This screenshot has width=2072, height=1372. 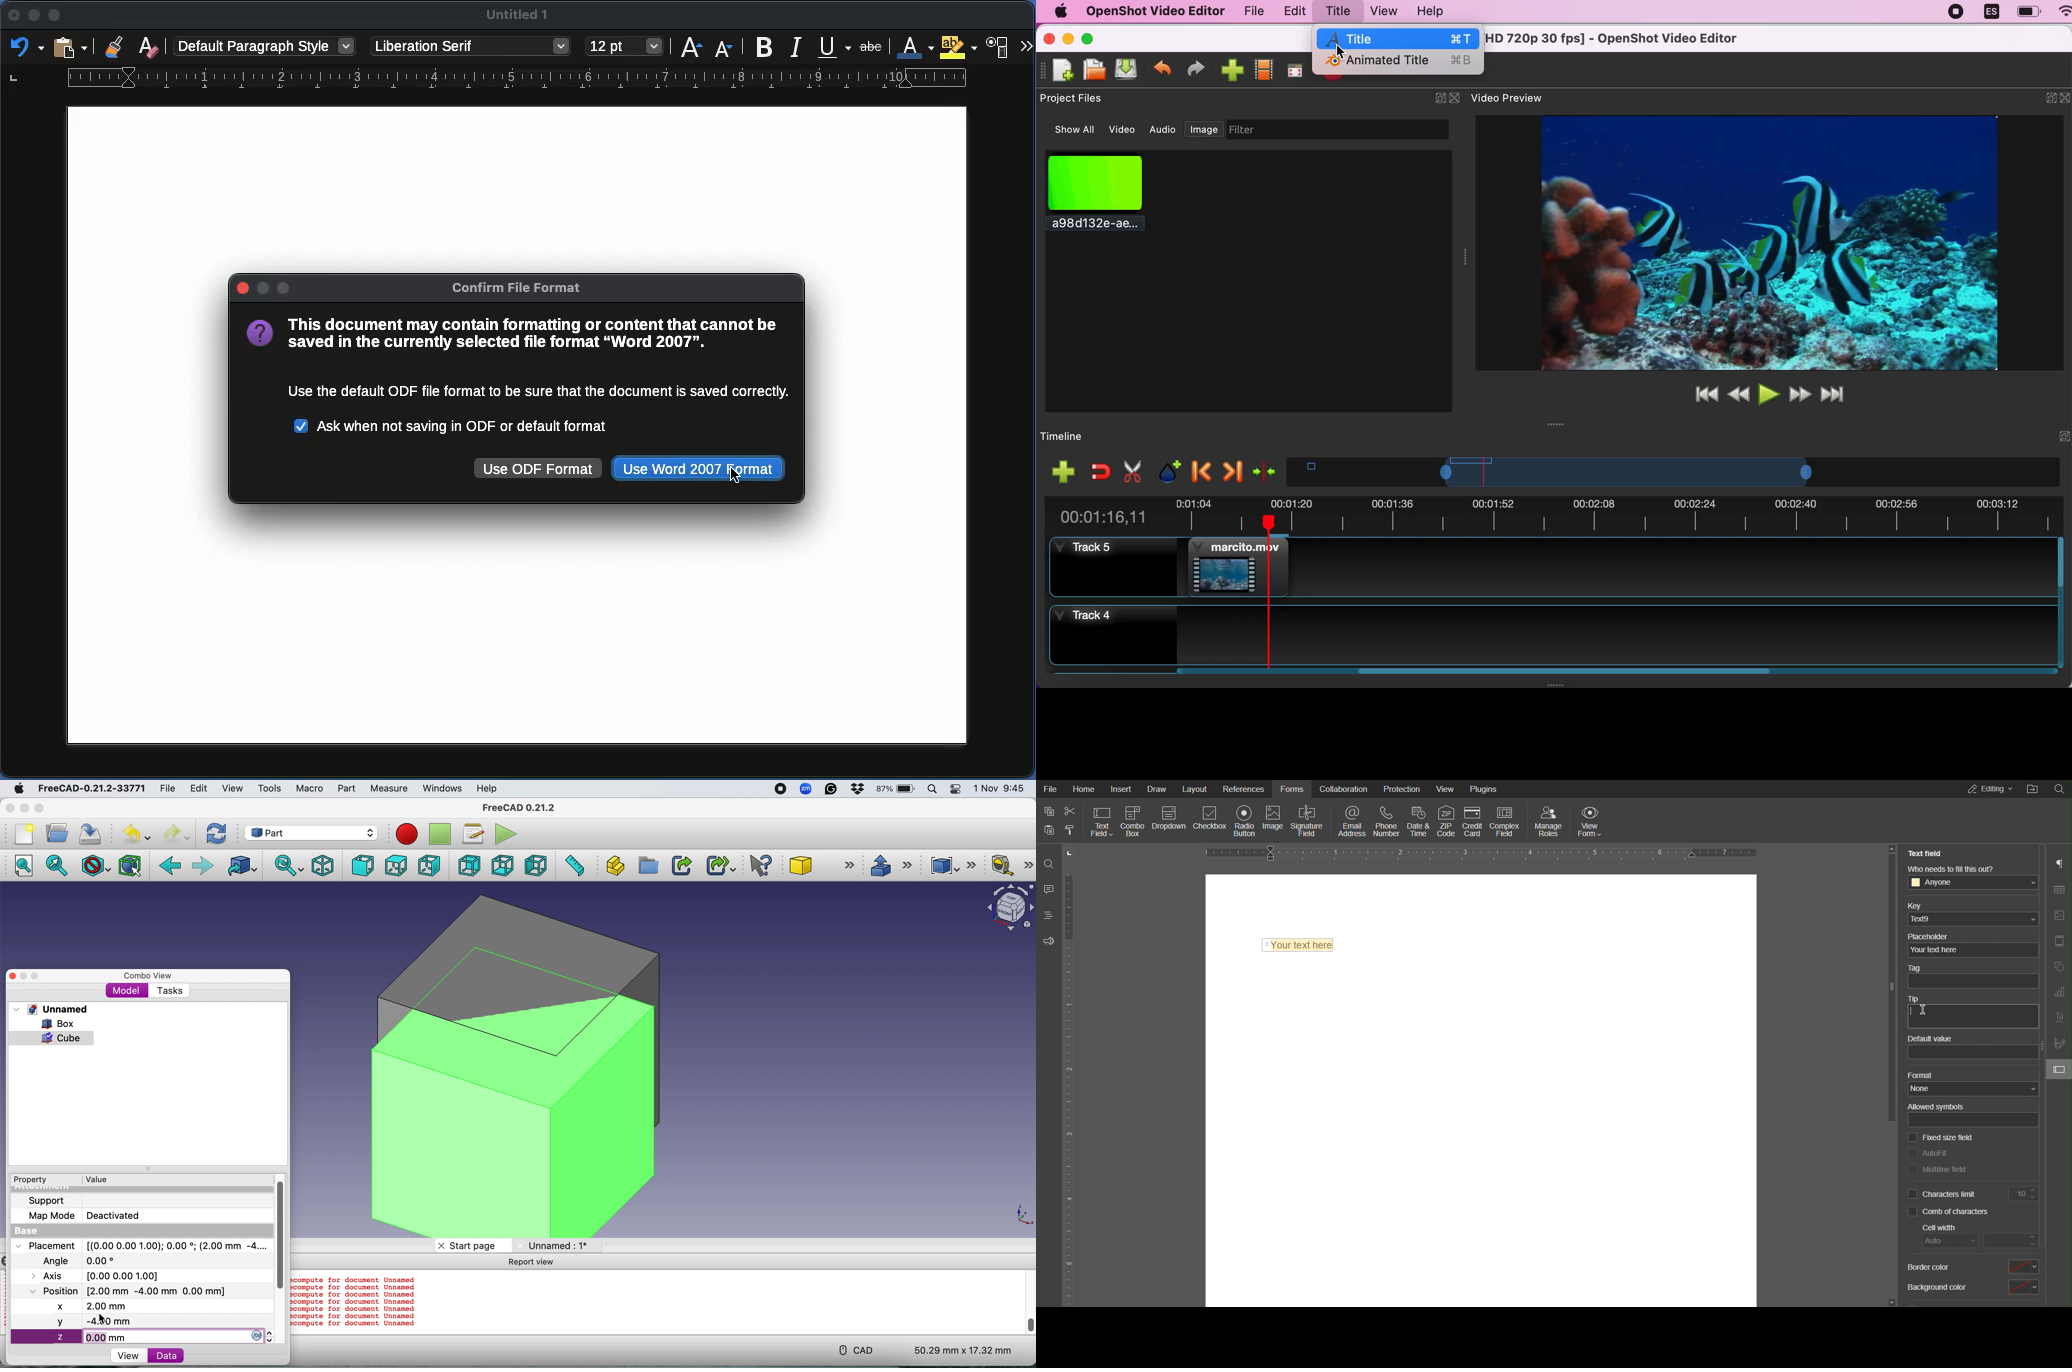 I want to click on Redo, so click(x=176, y=834).